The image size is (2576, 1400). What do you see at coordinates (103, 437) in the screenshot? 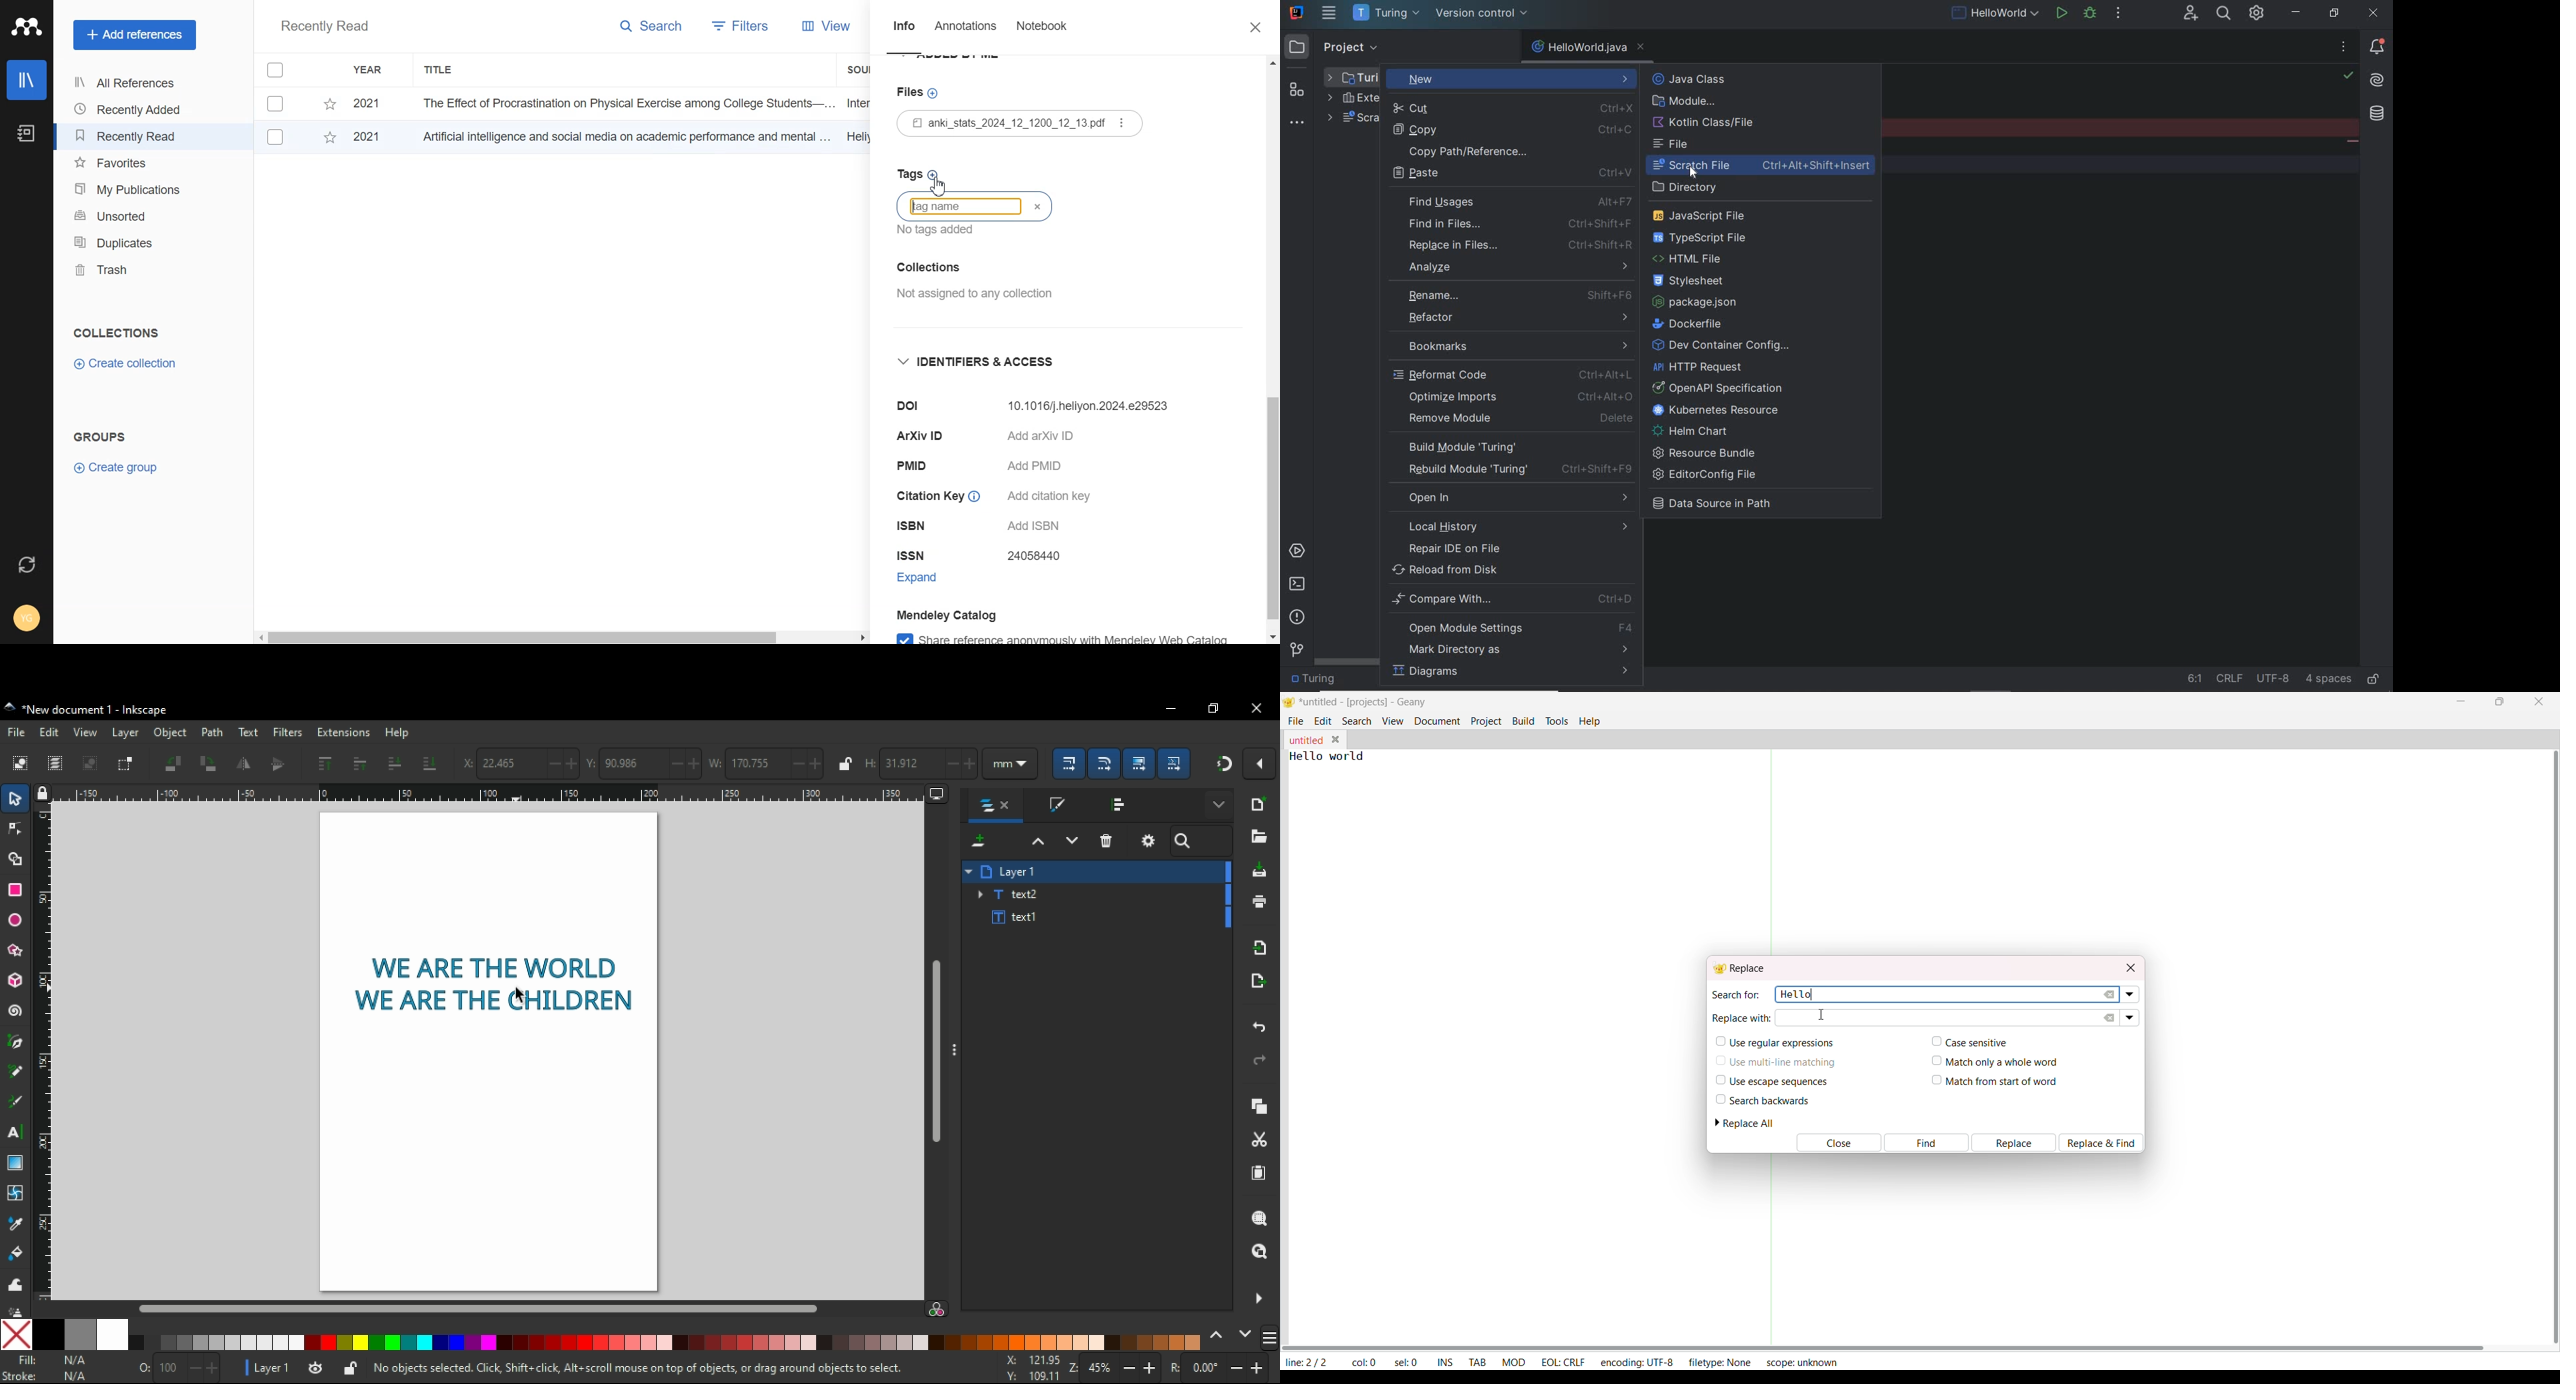
I see `Groups` at bounding box center [103, 437].